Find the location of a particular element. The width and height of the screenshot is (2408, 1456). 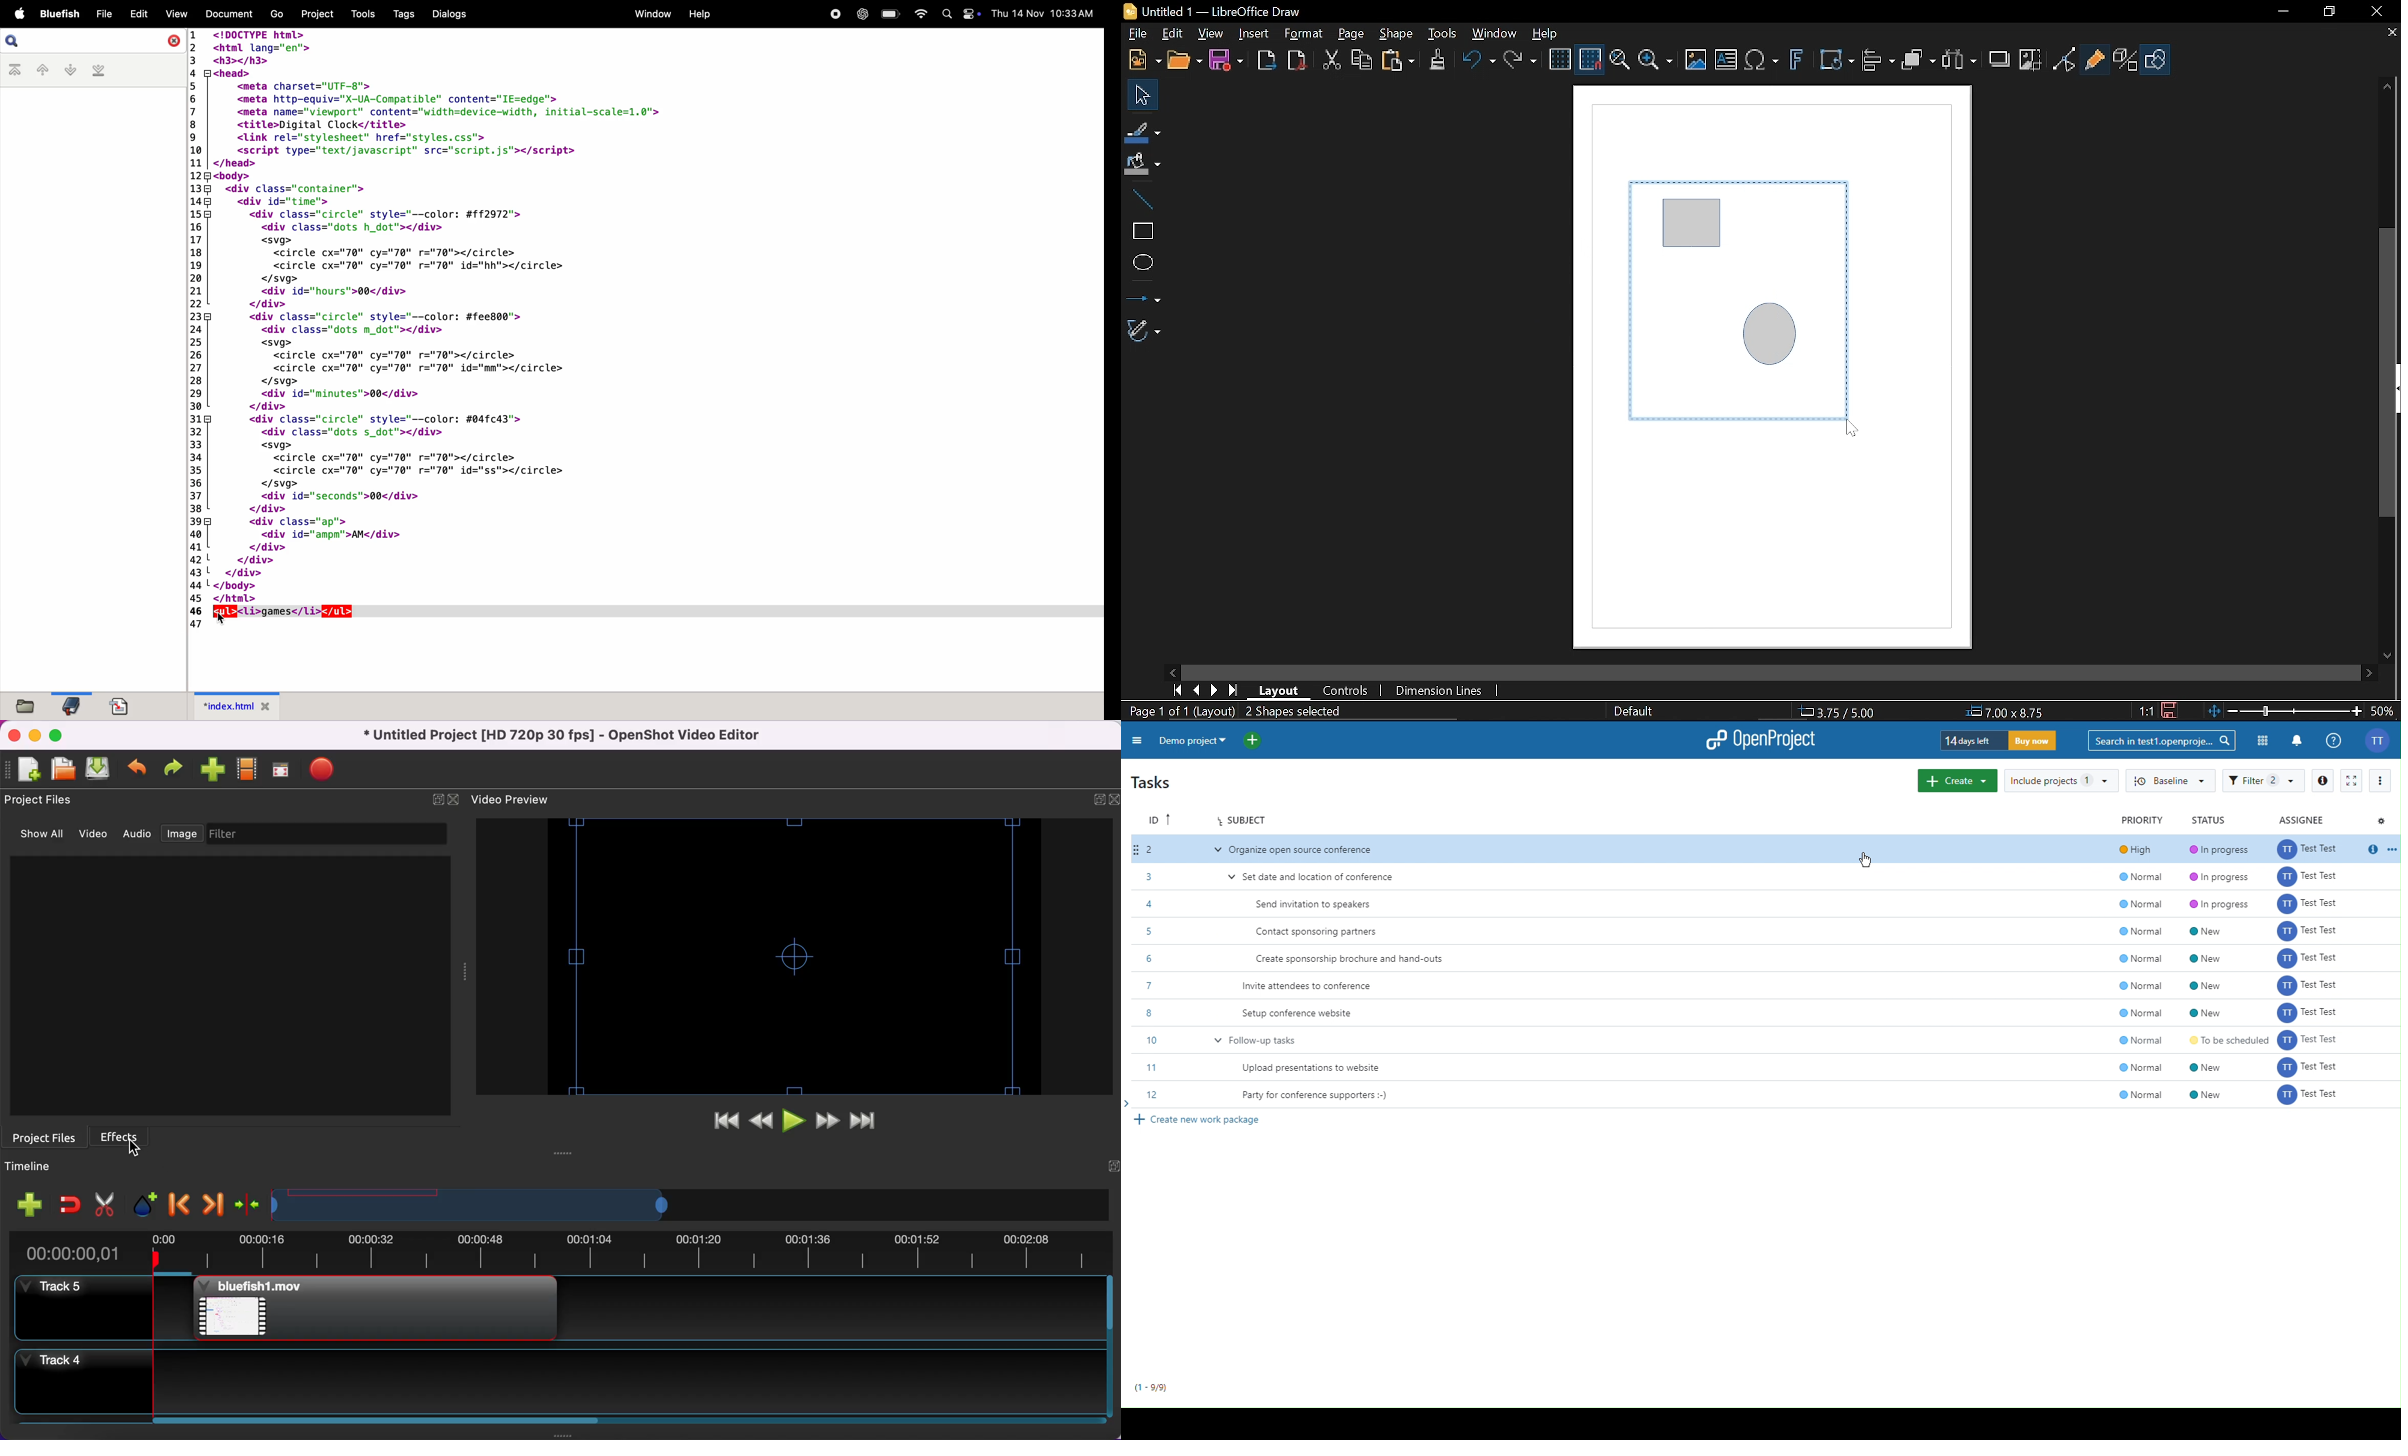

Cursor is located at coordinates (137, 1151).